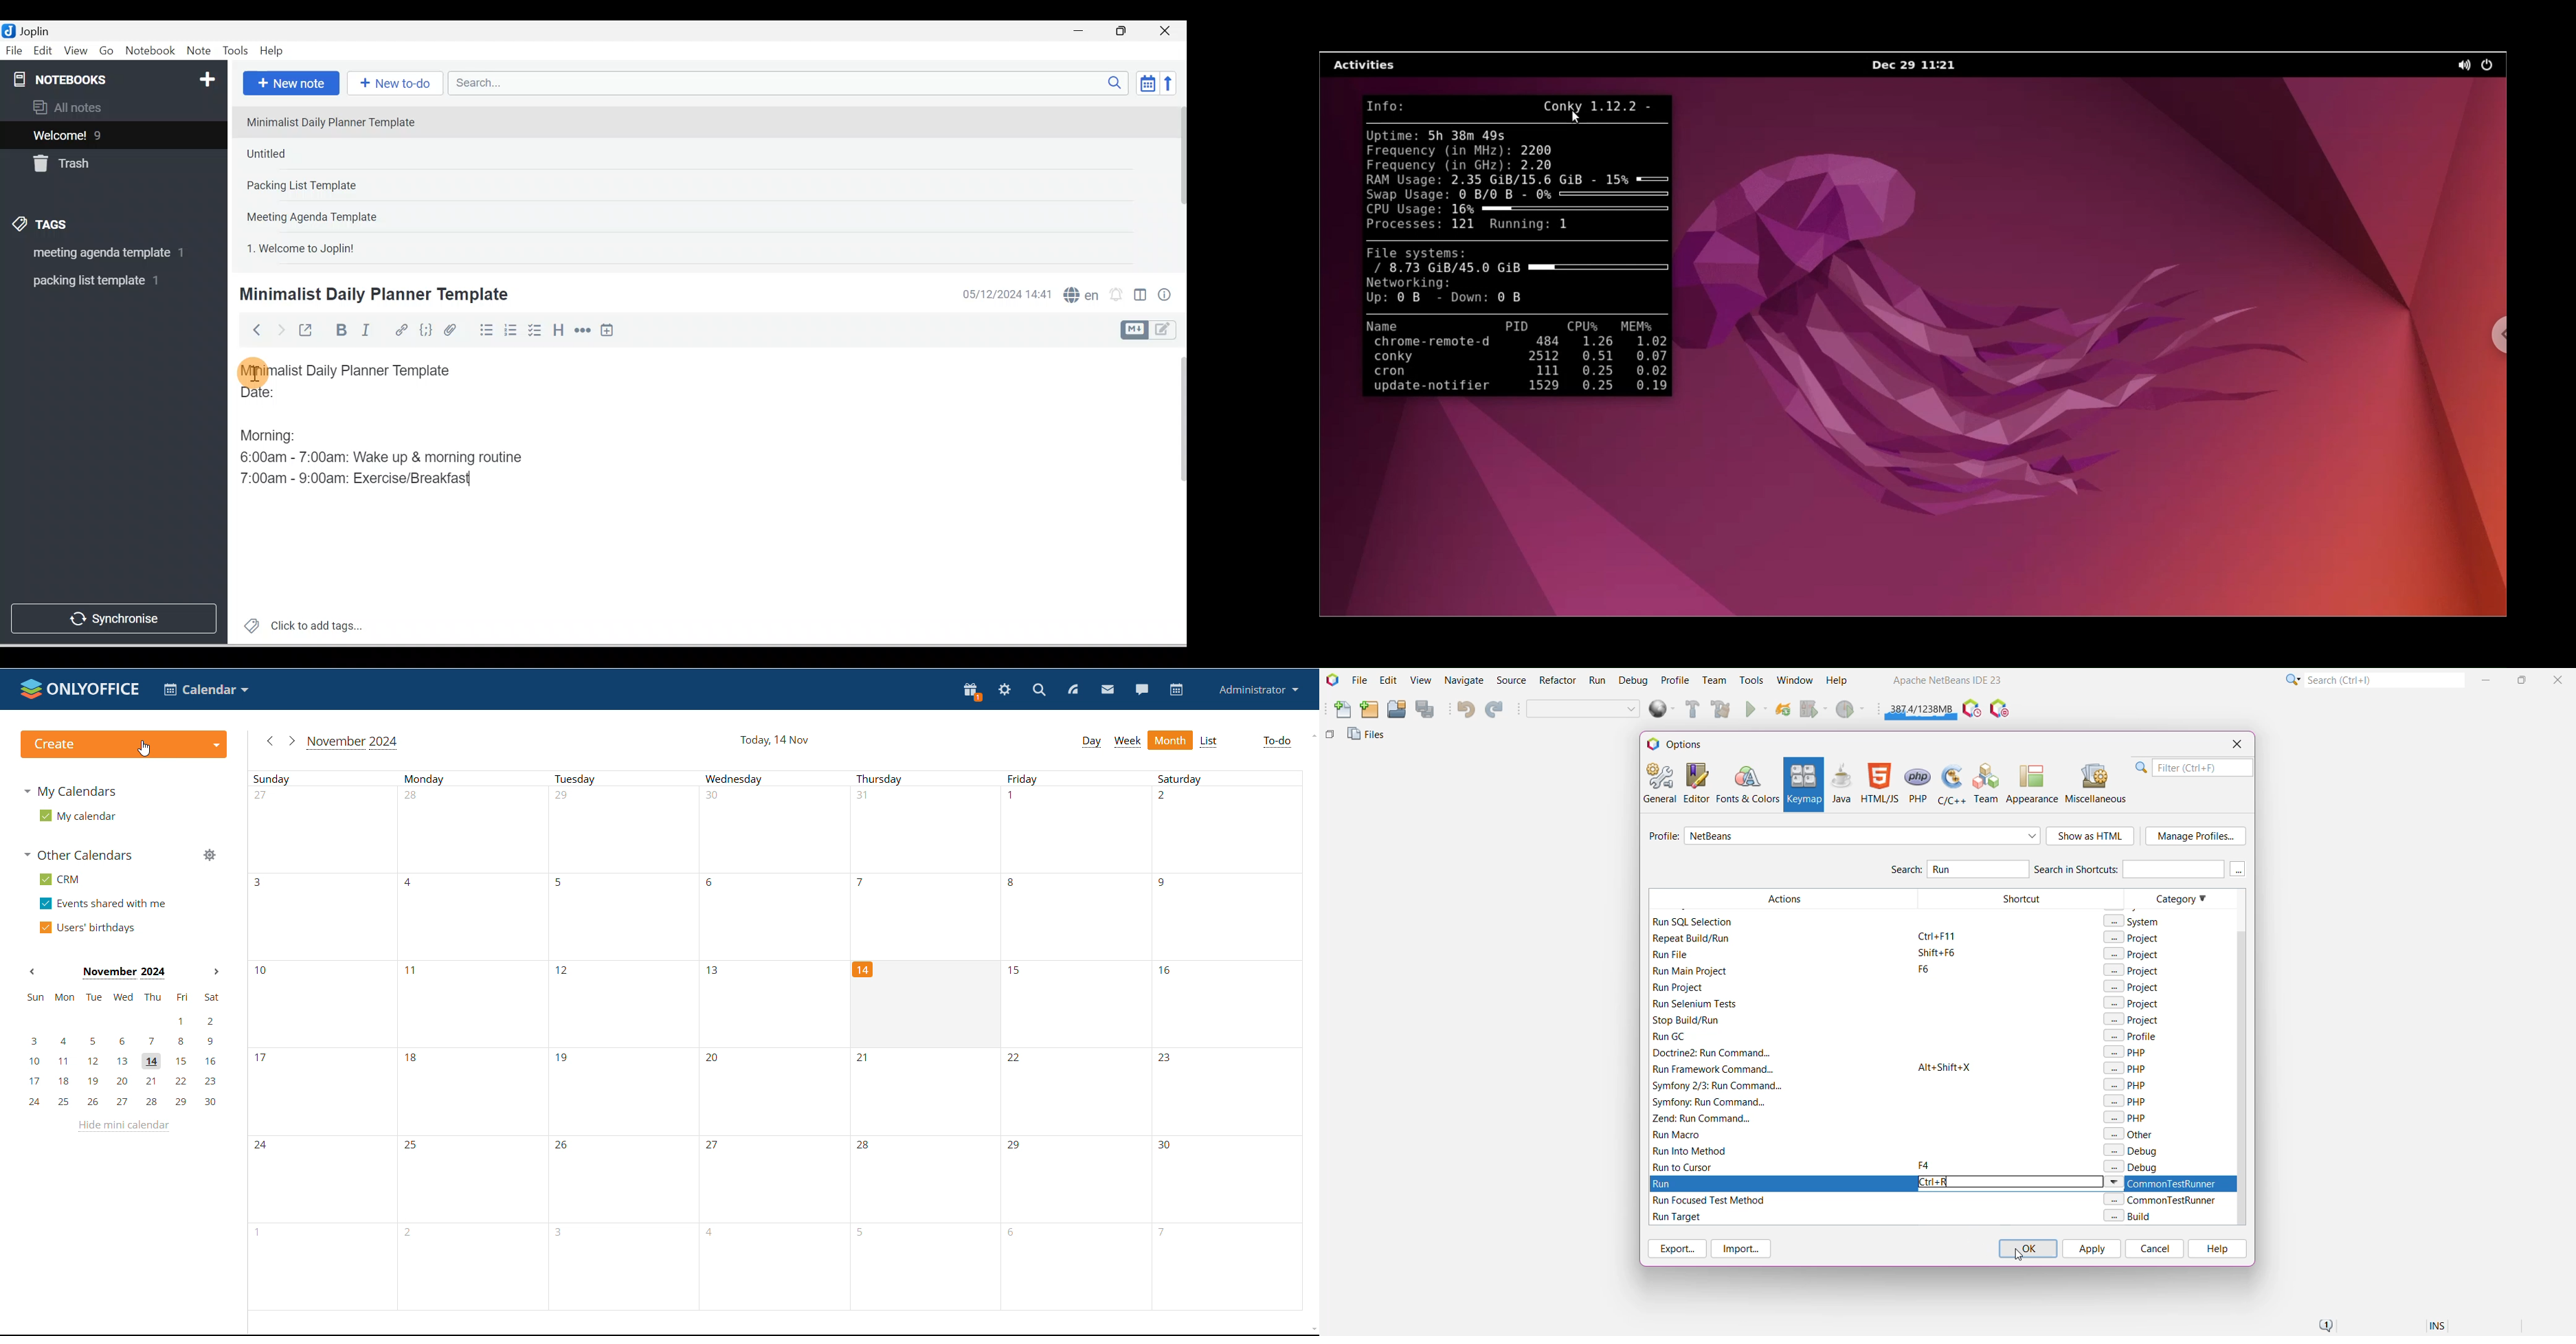  I want to click on Profile, so click(1662, 838).